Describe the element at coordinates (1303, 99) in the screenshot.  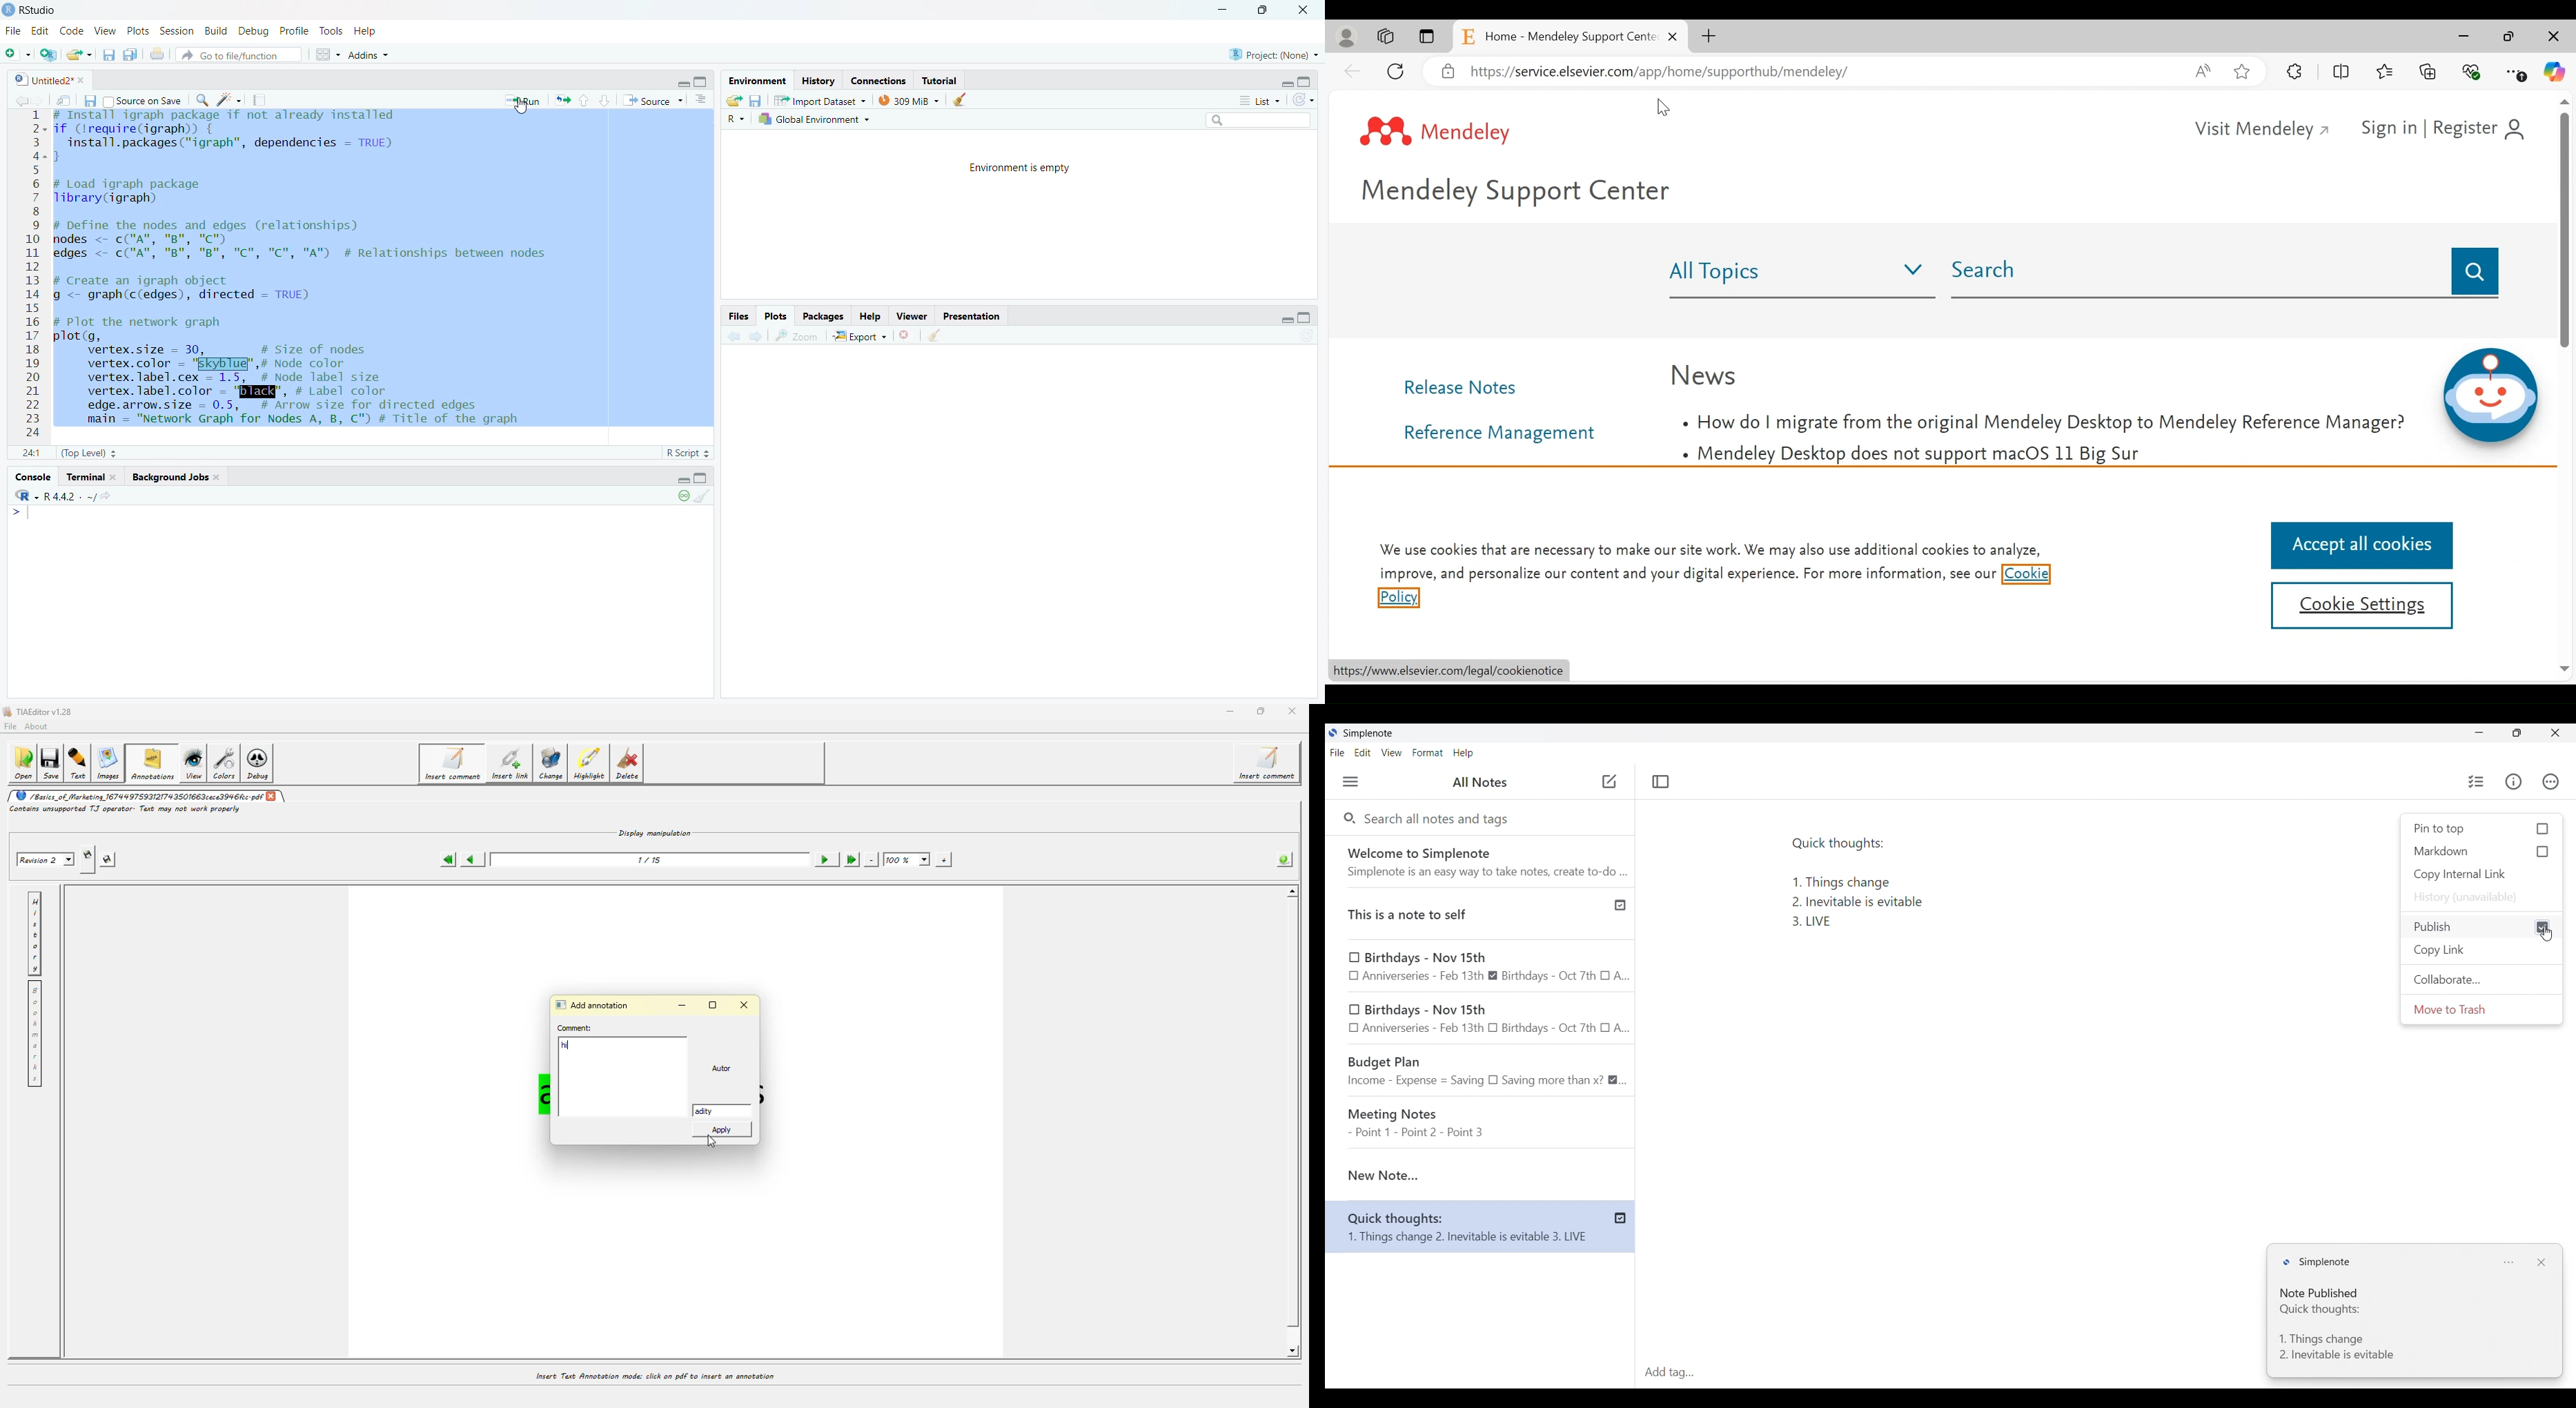
I see `refresh` at that location.